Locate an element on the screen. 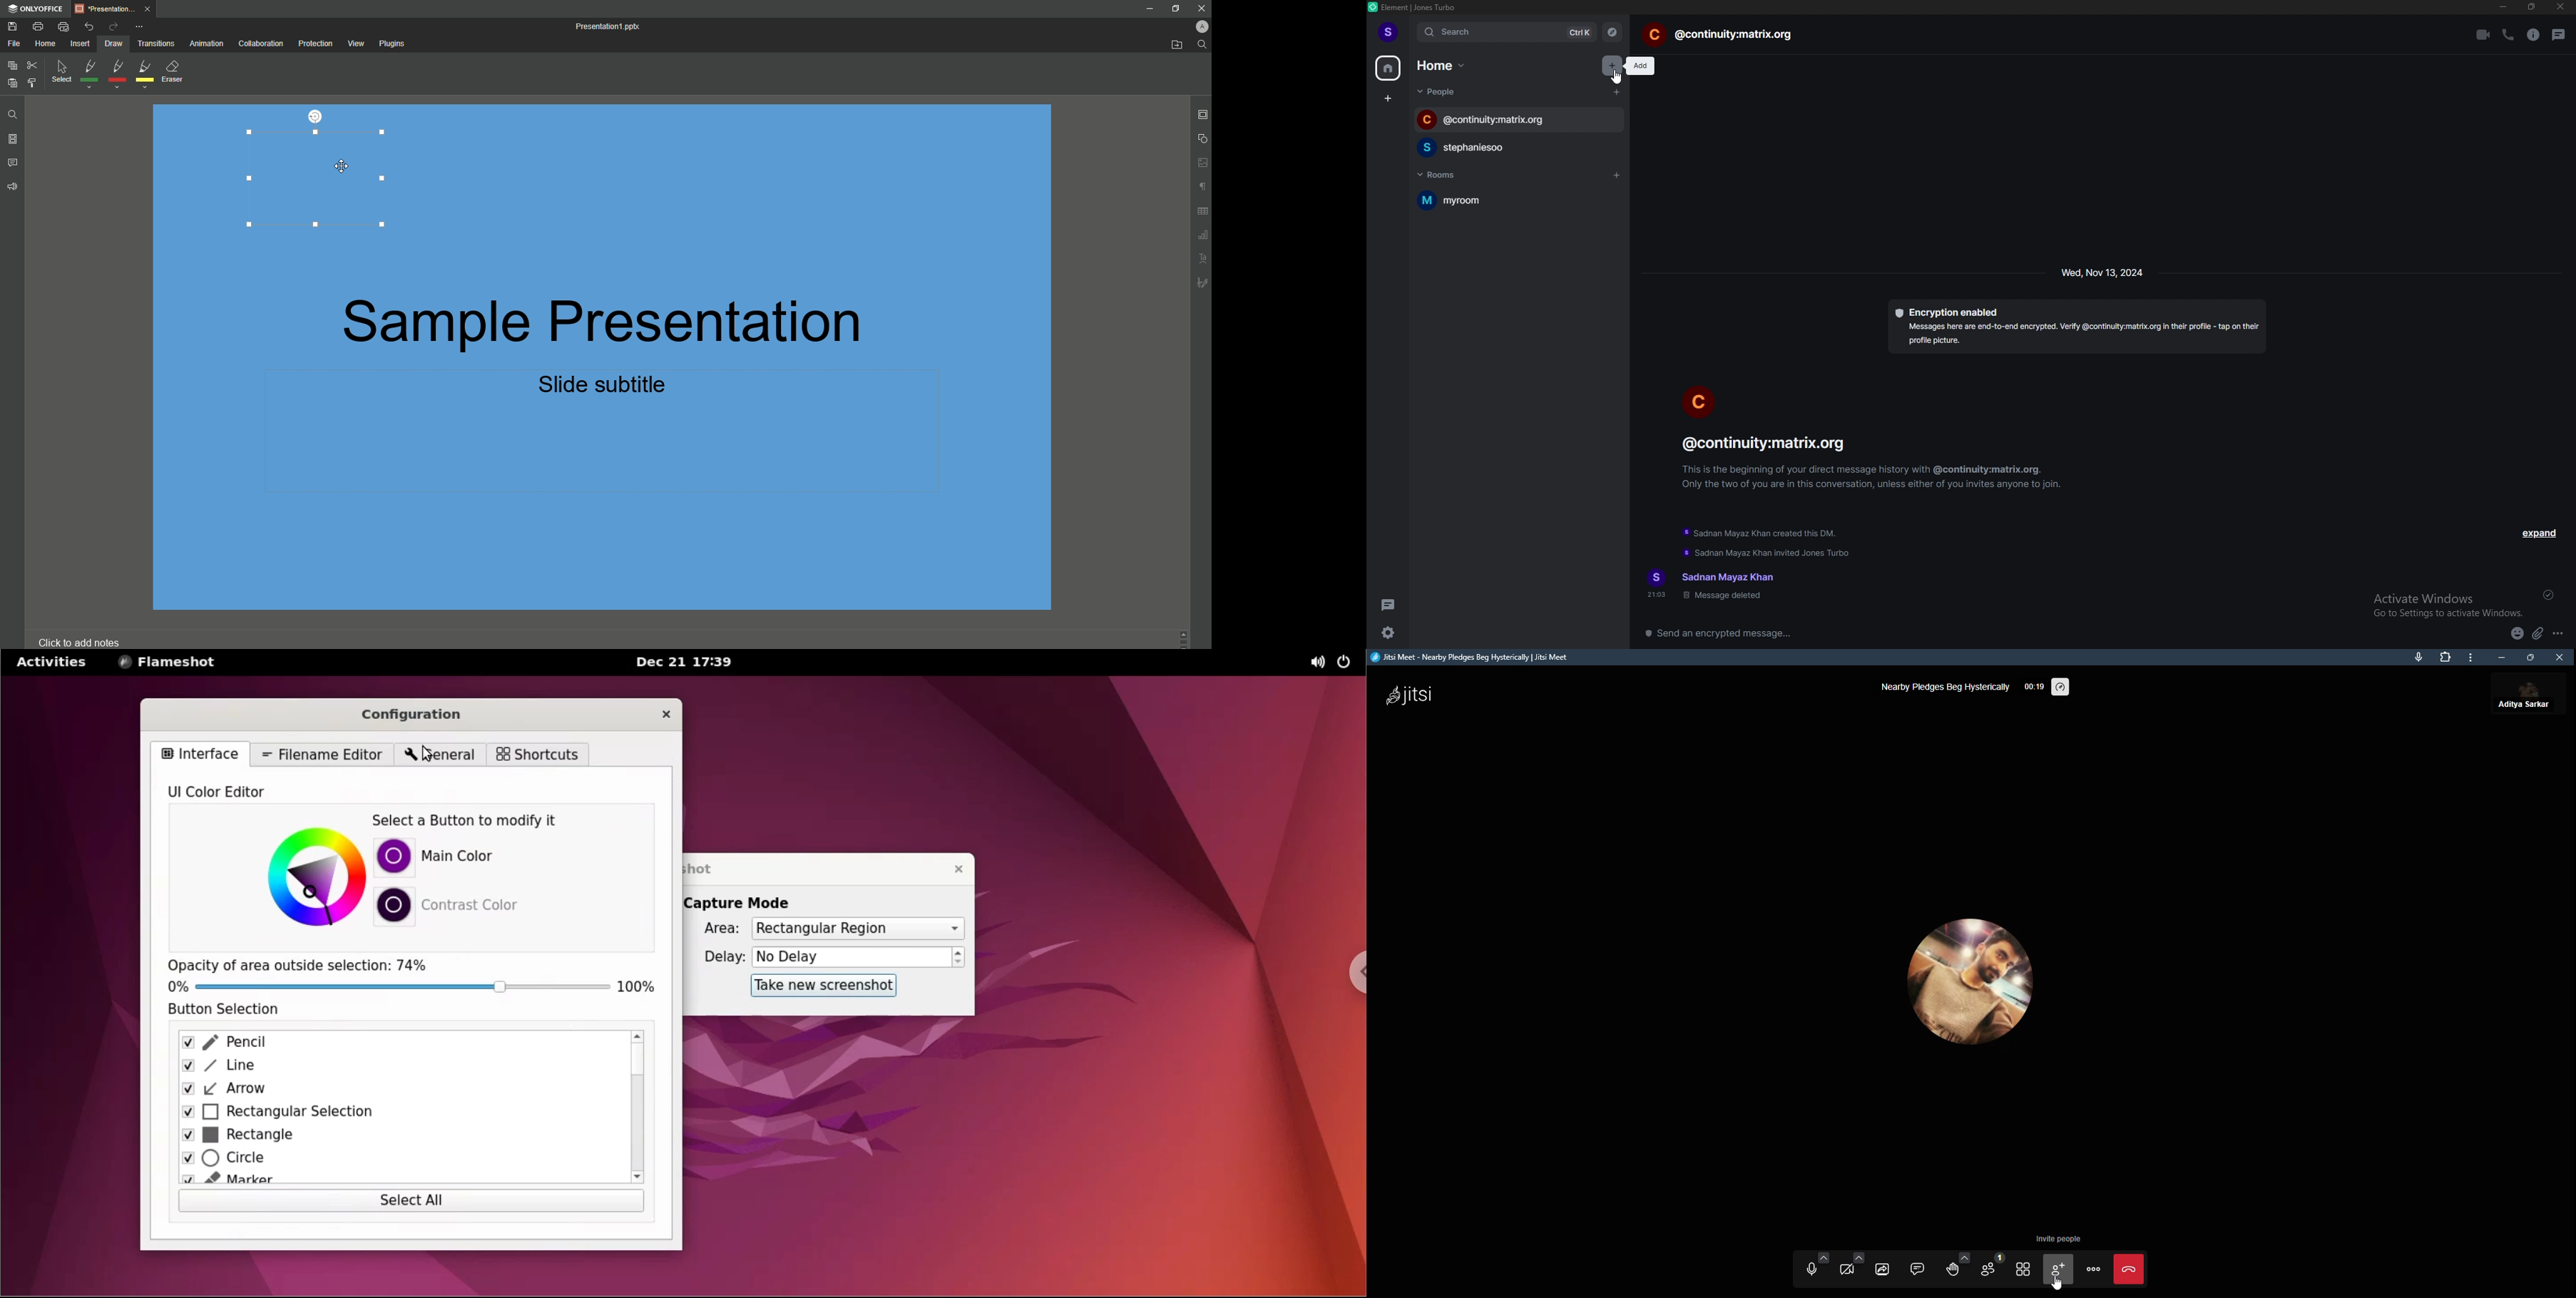 This screenshot has height=1316, width=2576. share screen is located at coordinates (1881, 1268).